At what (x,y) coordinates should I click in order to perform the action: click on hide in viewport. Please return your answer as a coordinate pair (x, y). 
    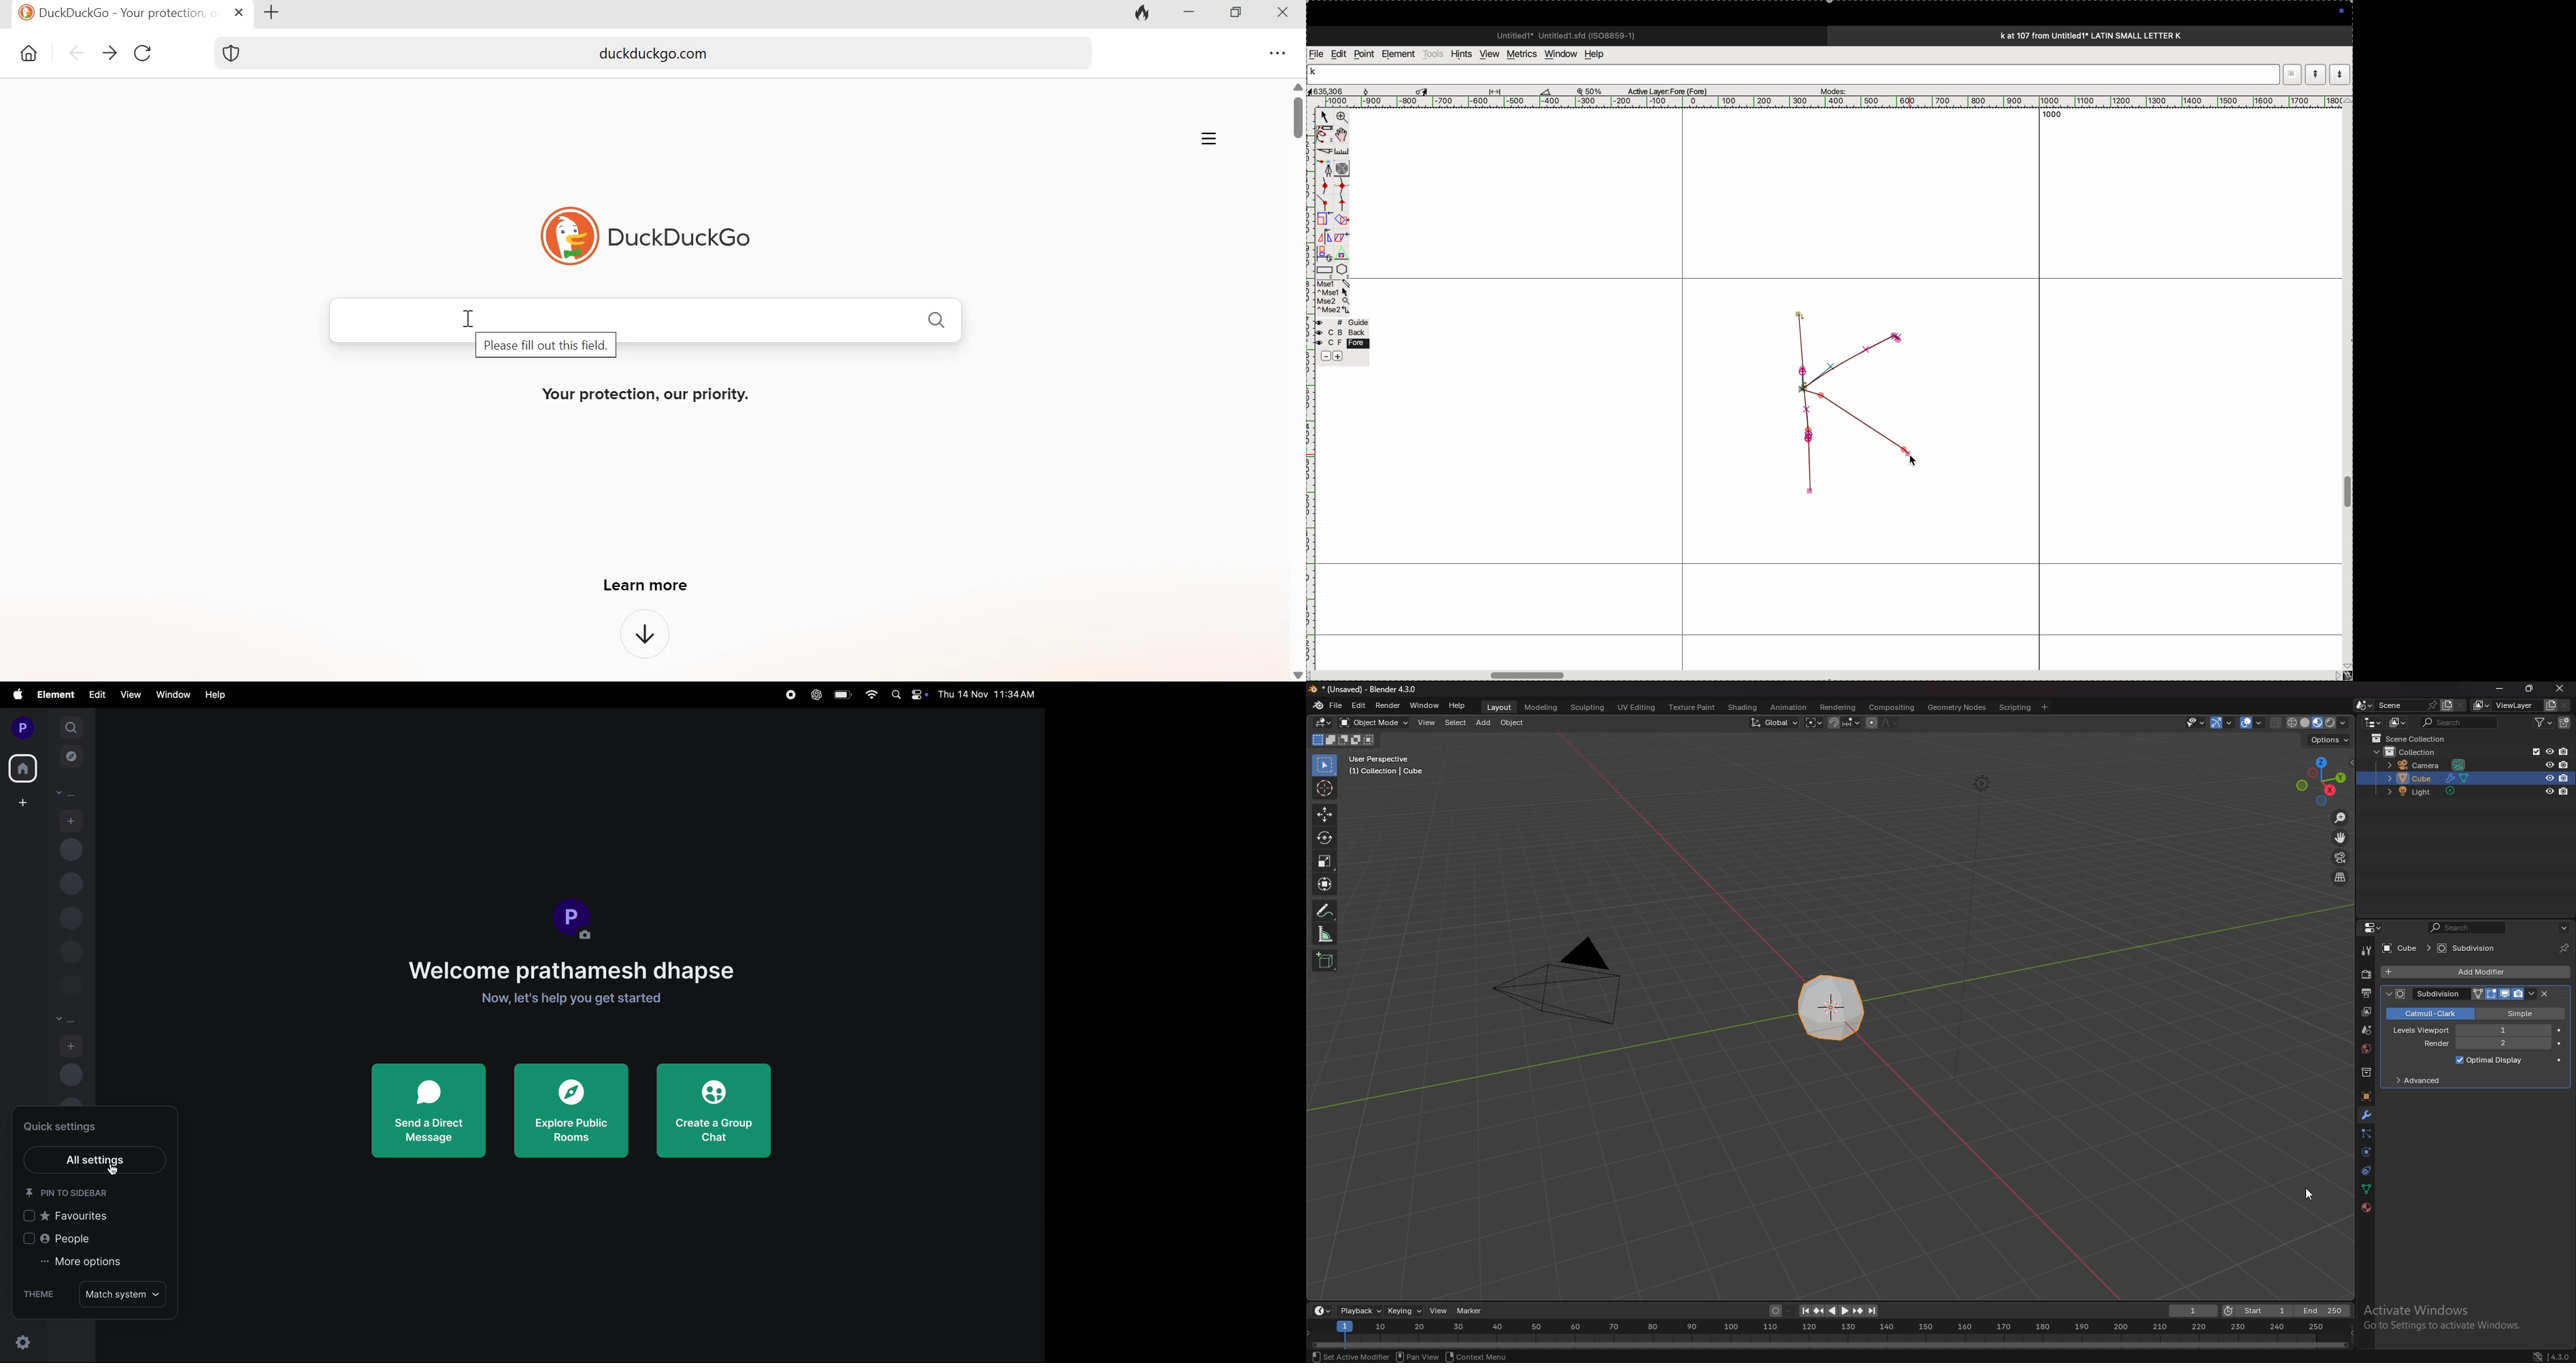
    Looking at the image, I should click on (2549, 764).